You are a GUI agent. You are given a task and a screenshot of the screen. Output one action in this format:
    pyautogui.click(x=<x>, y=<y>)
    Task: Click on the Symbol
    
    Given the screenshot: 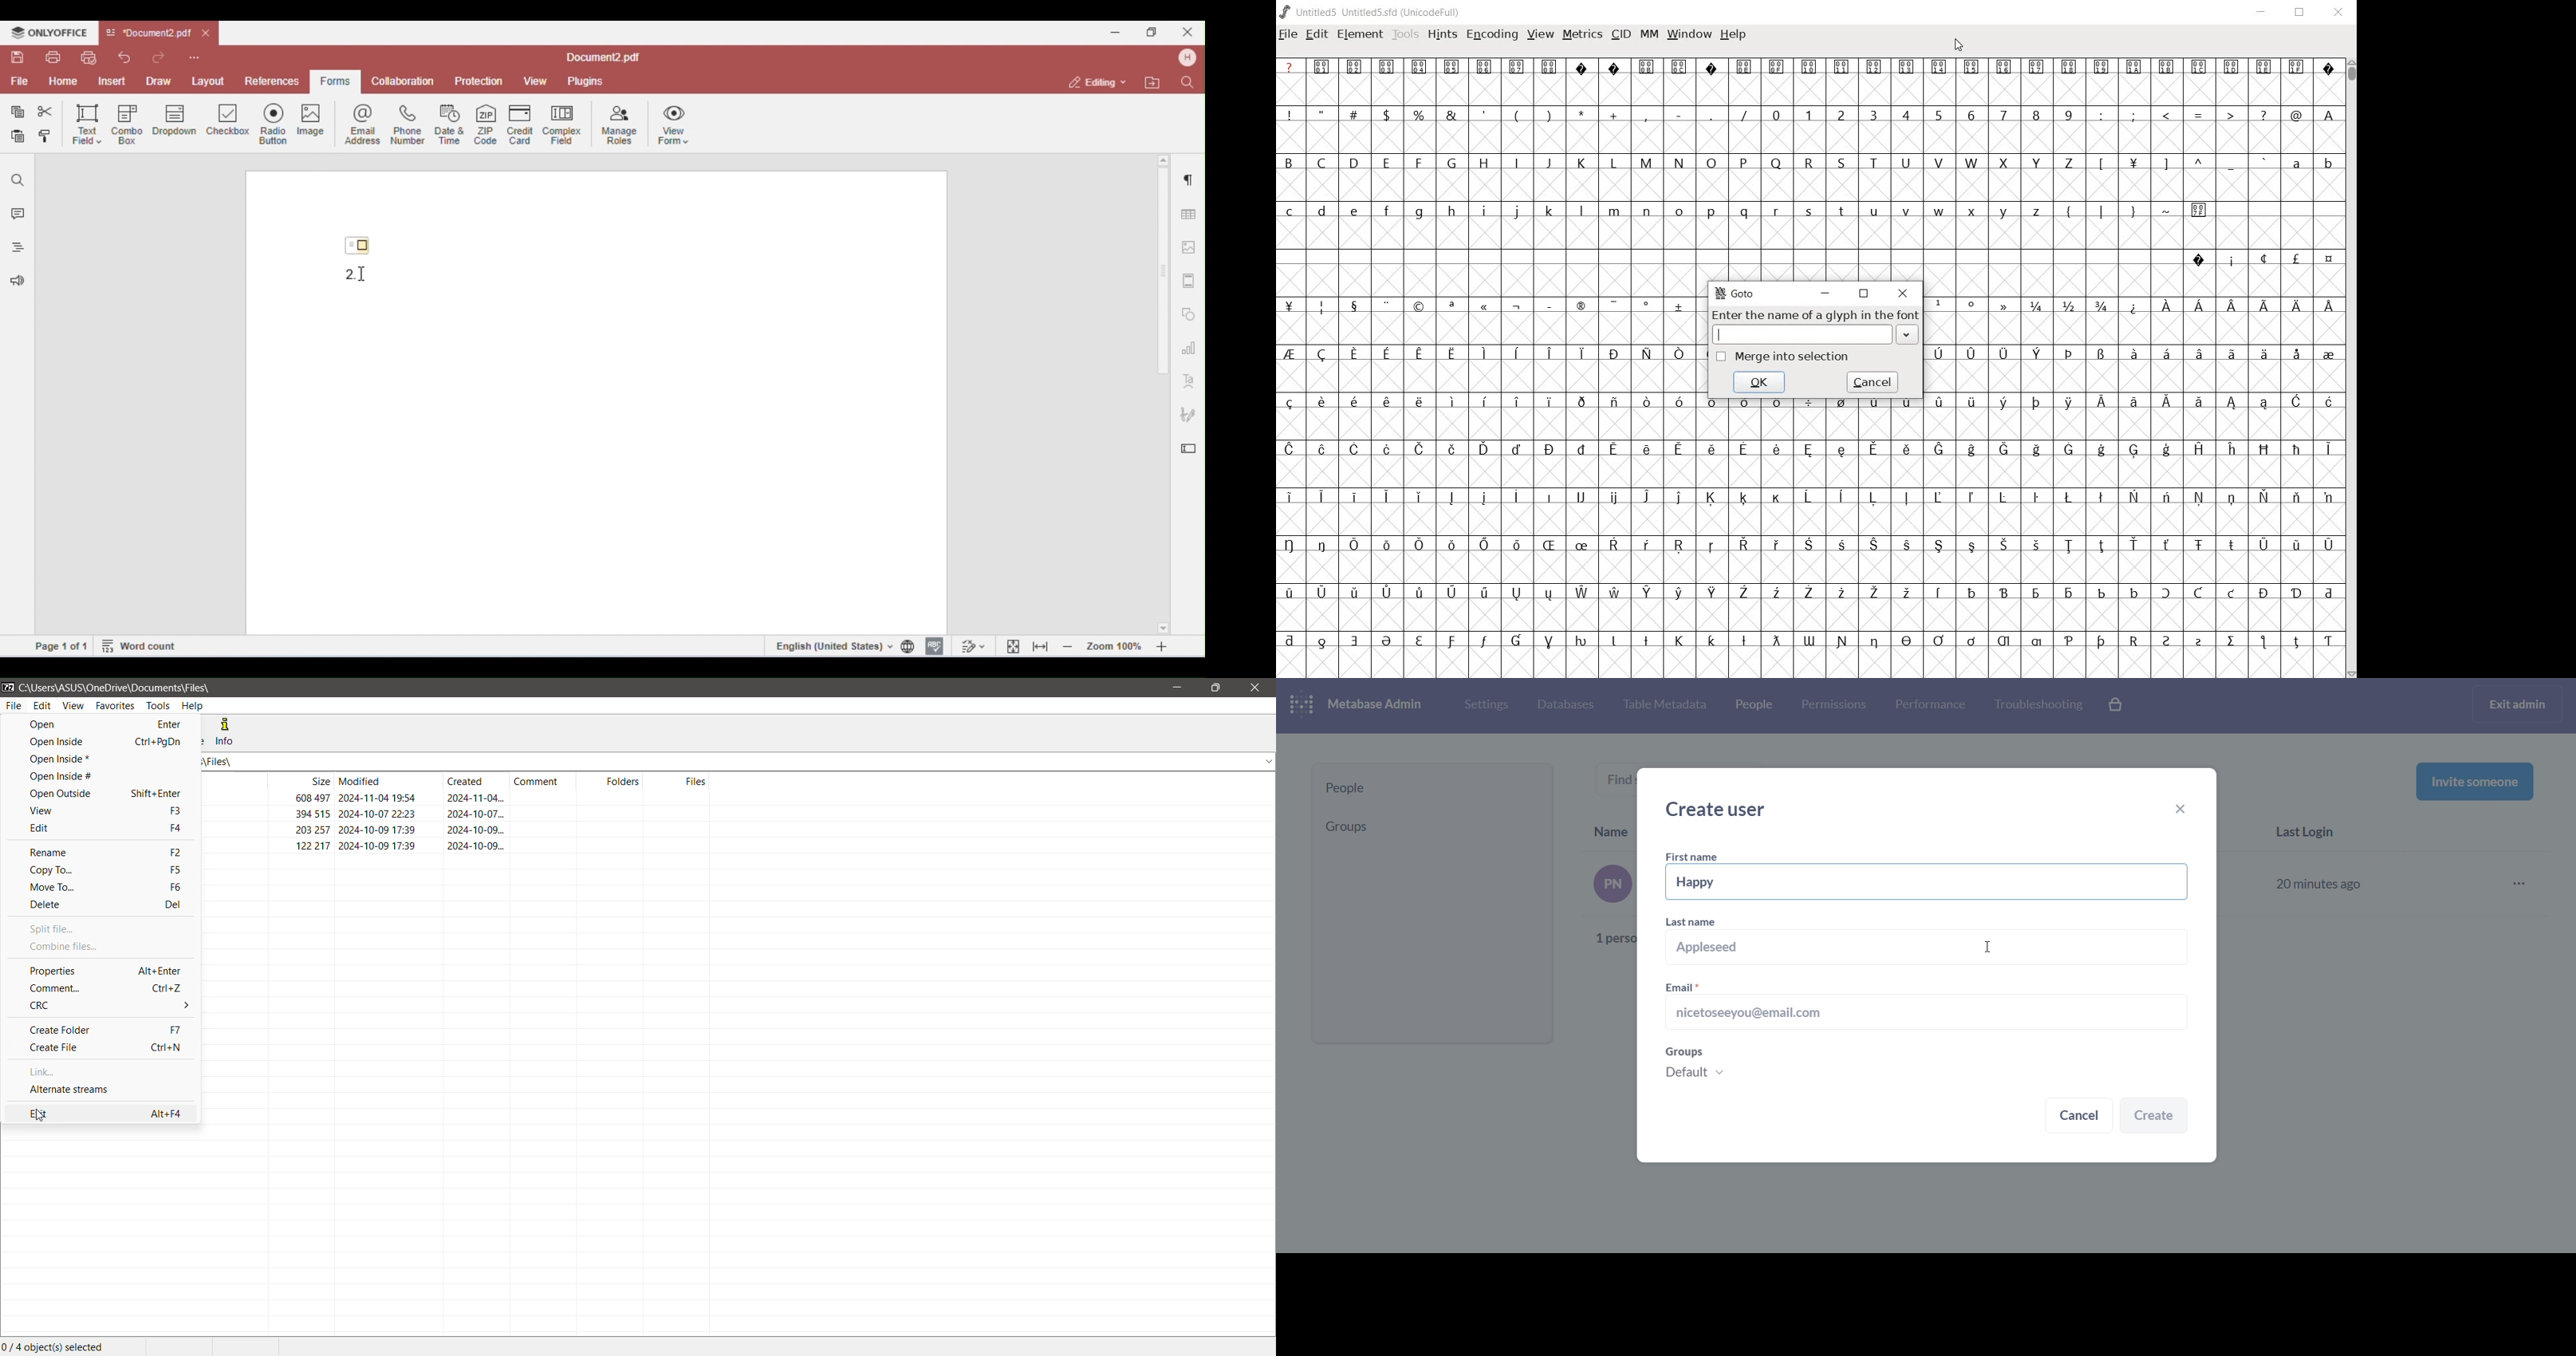 What is the action you would take?
    pyautogui.click(x=1452, y=67)
    